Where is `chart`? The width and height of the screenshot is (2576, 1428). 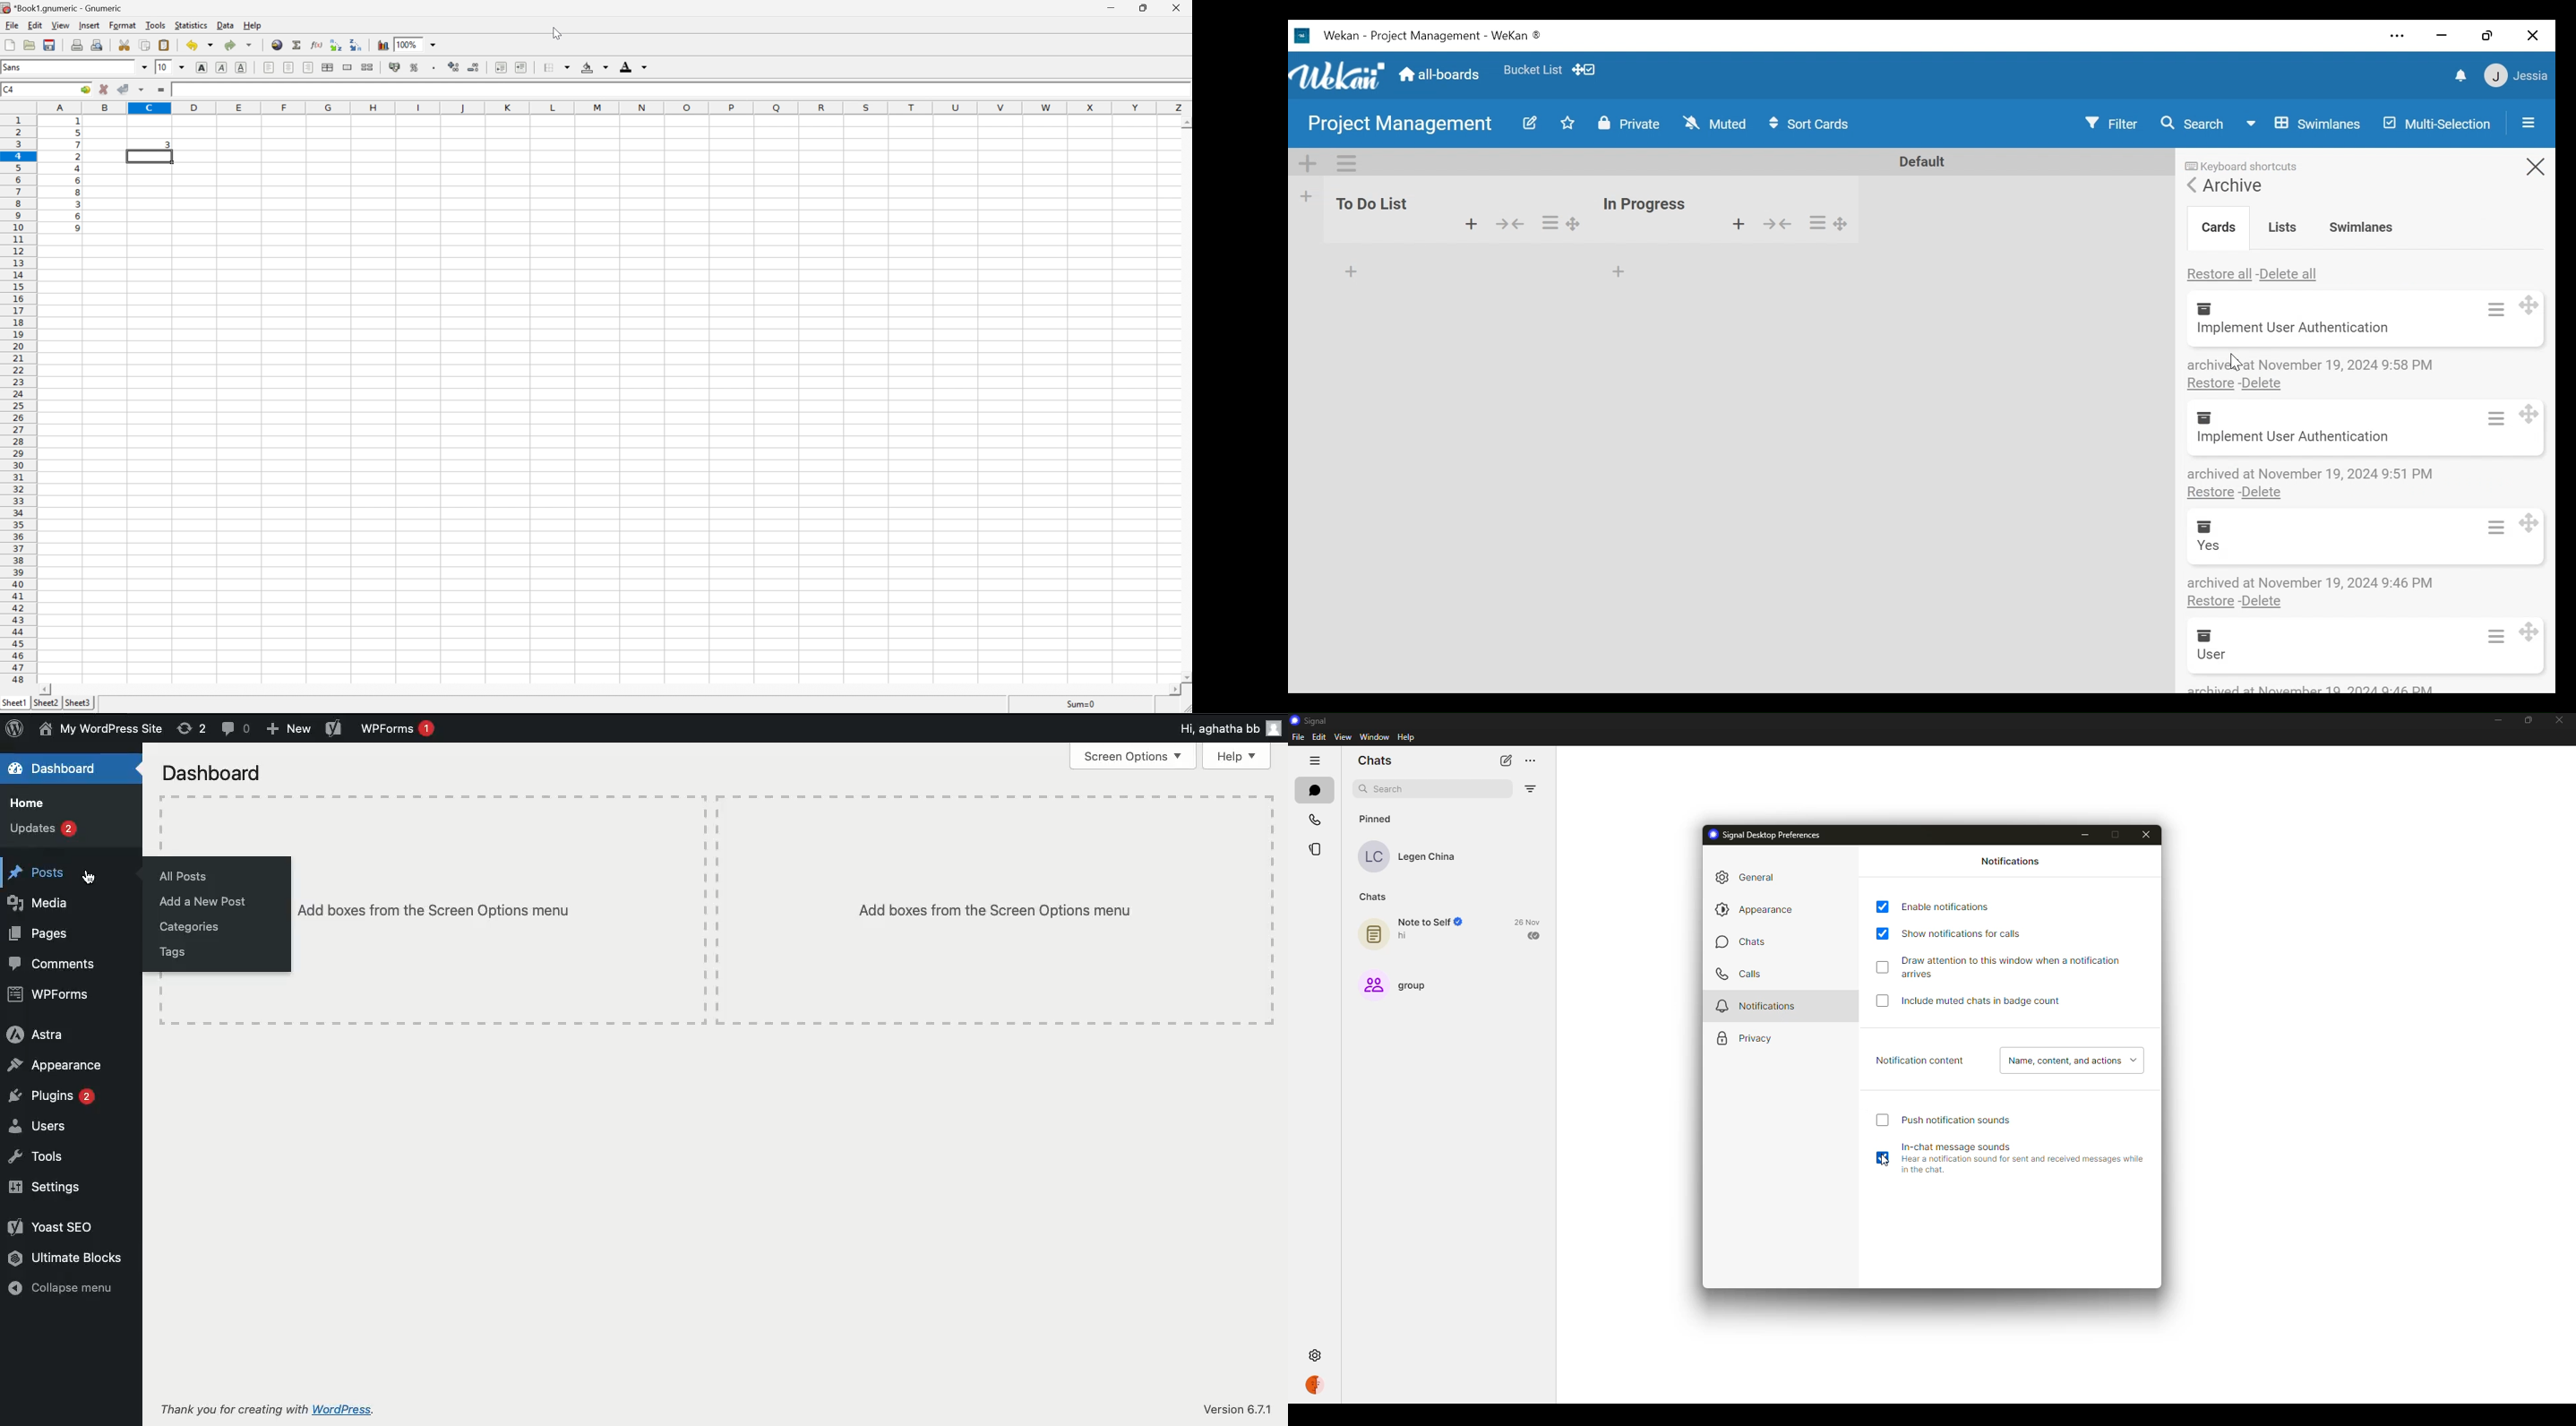 chart is located at coordinates (380, 44).